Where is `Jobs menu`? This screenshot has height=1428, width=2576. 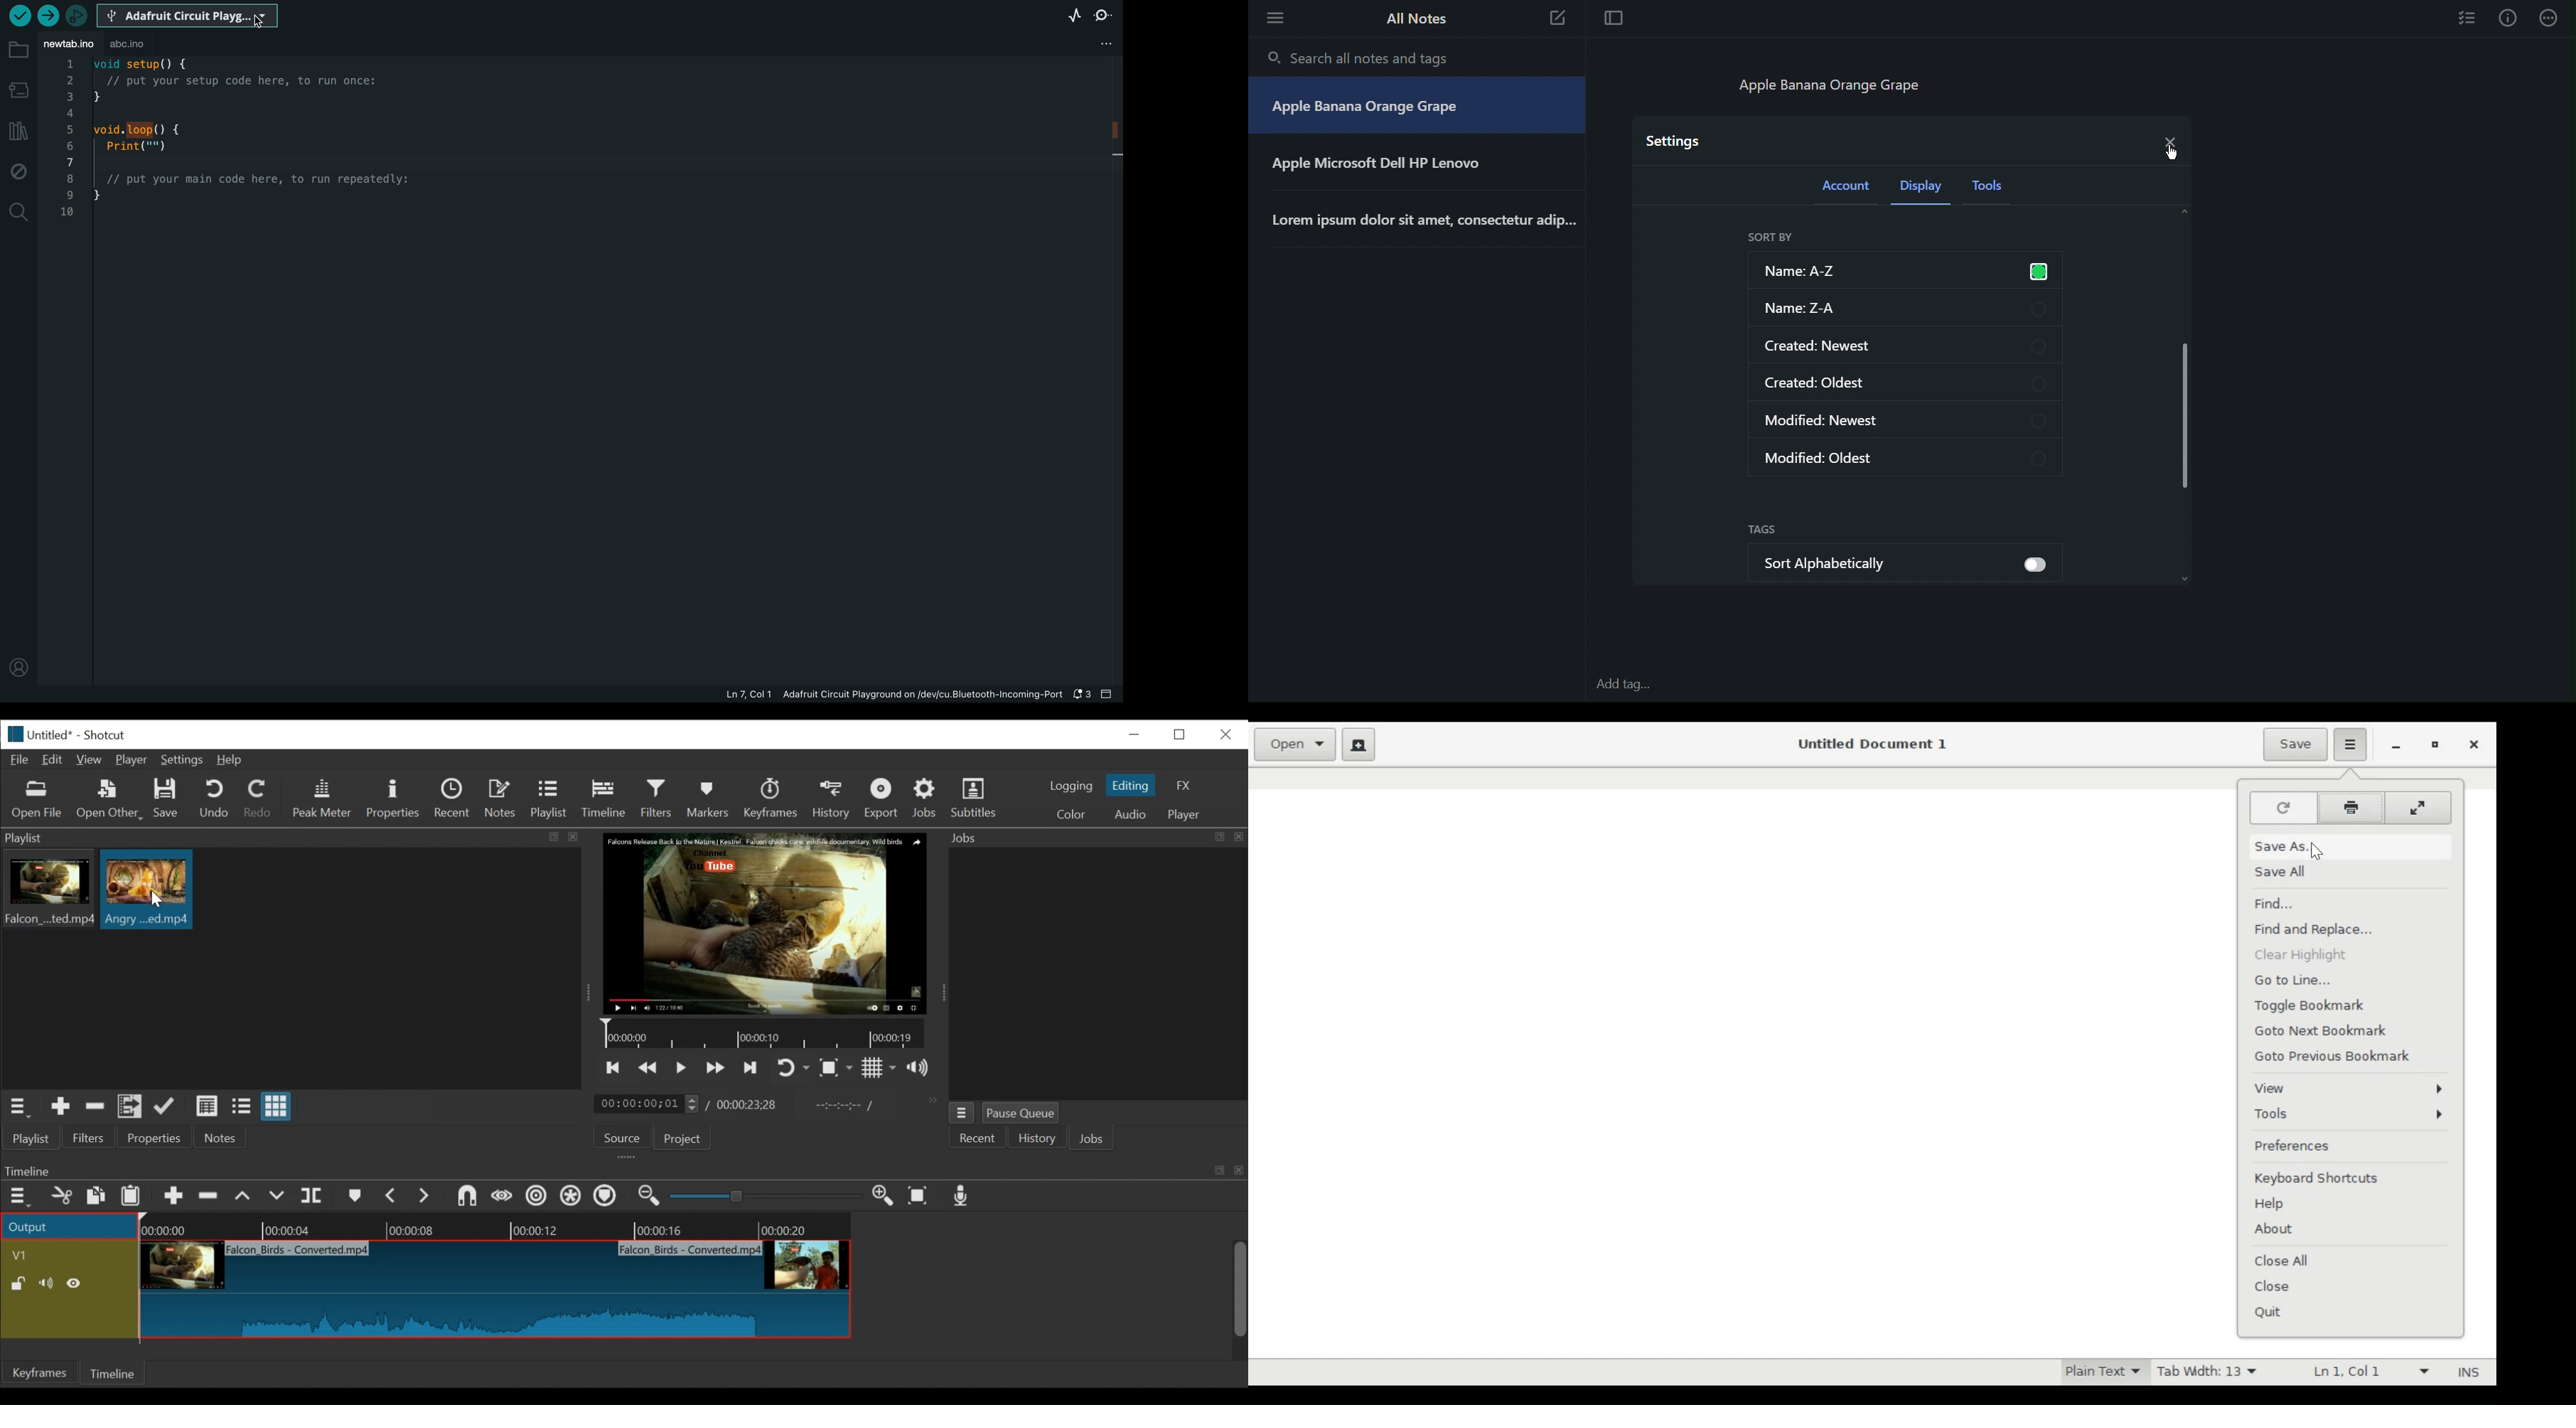 Jobs menu is located at coordinates (1088, 836).